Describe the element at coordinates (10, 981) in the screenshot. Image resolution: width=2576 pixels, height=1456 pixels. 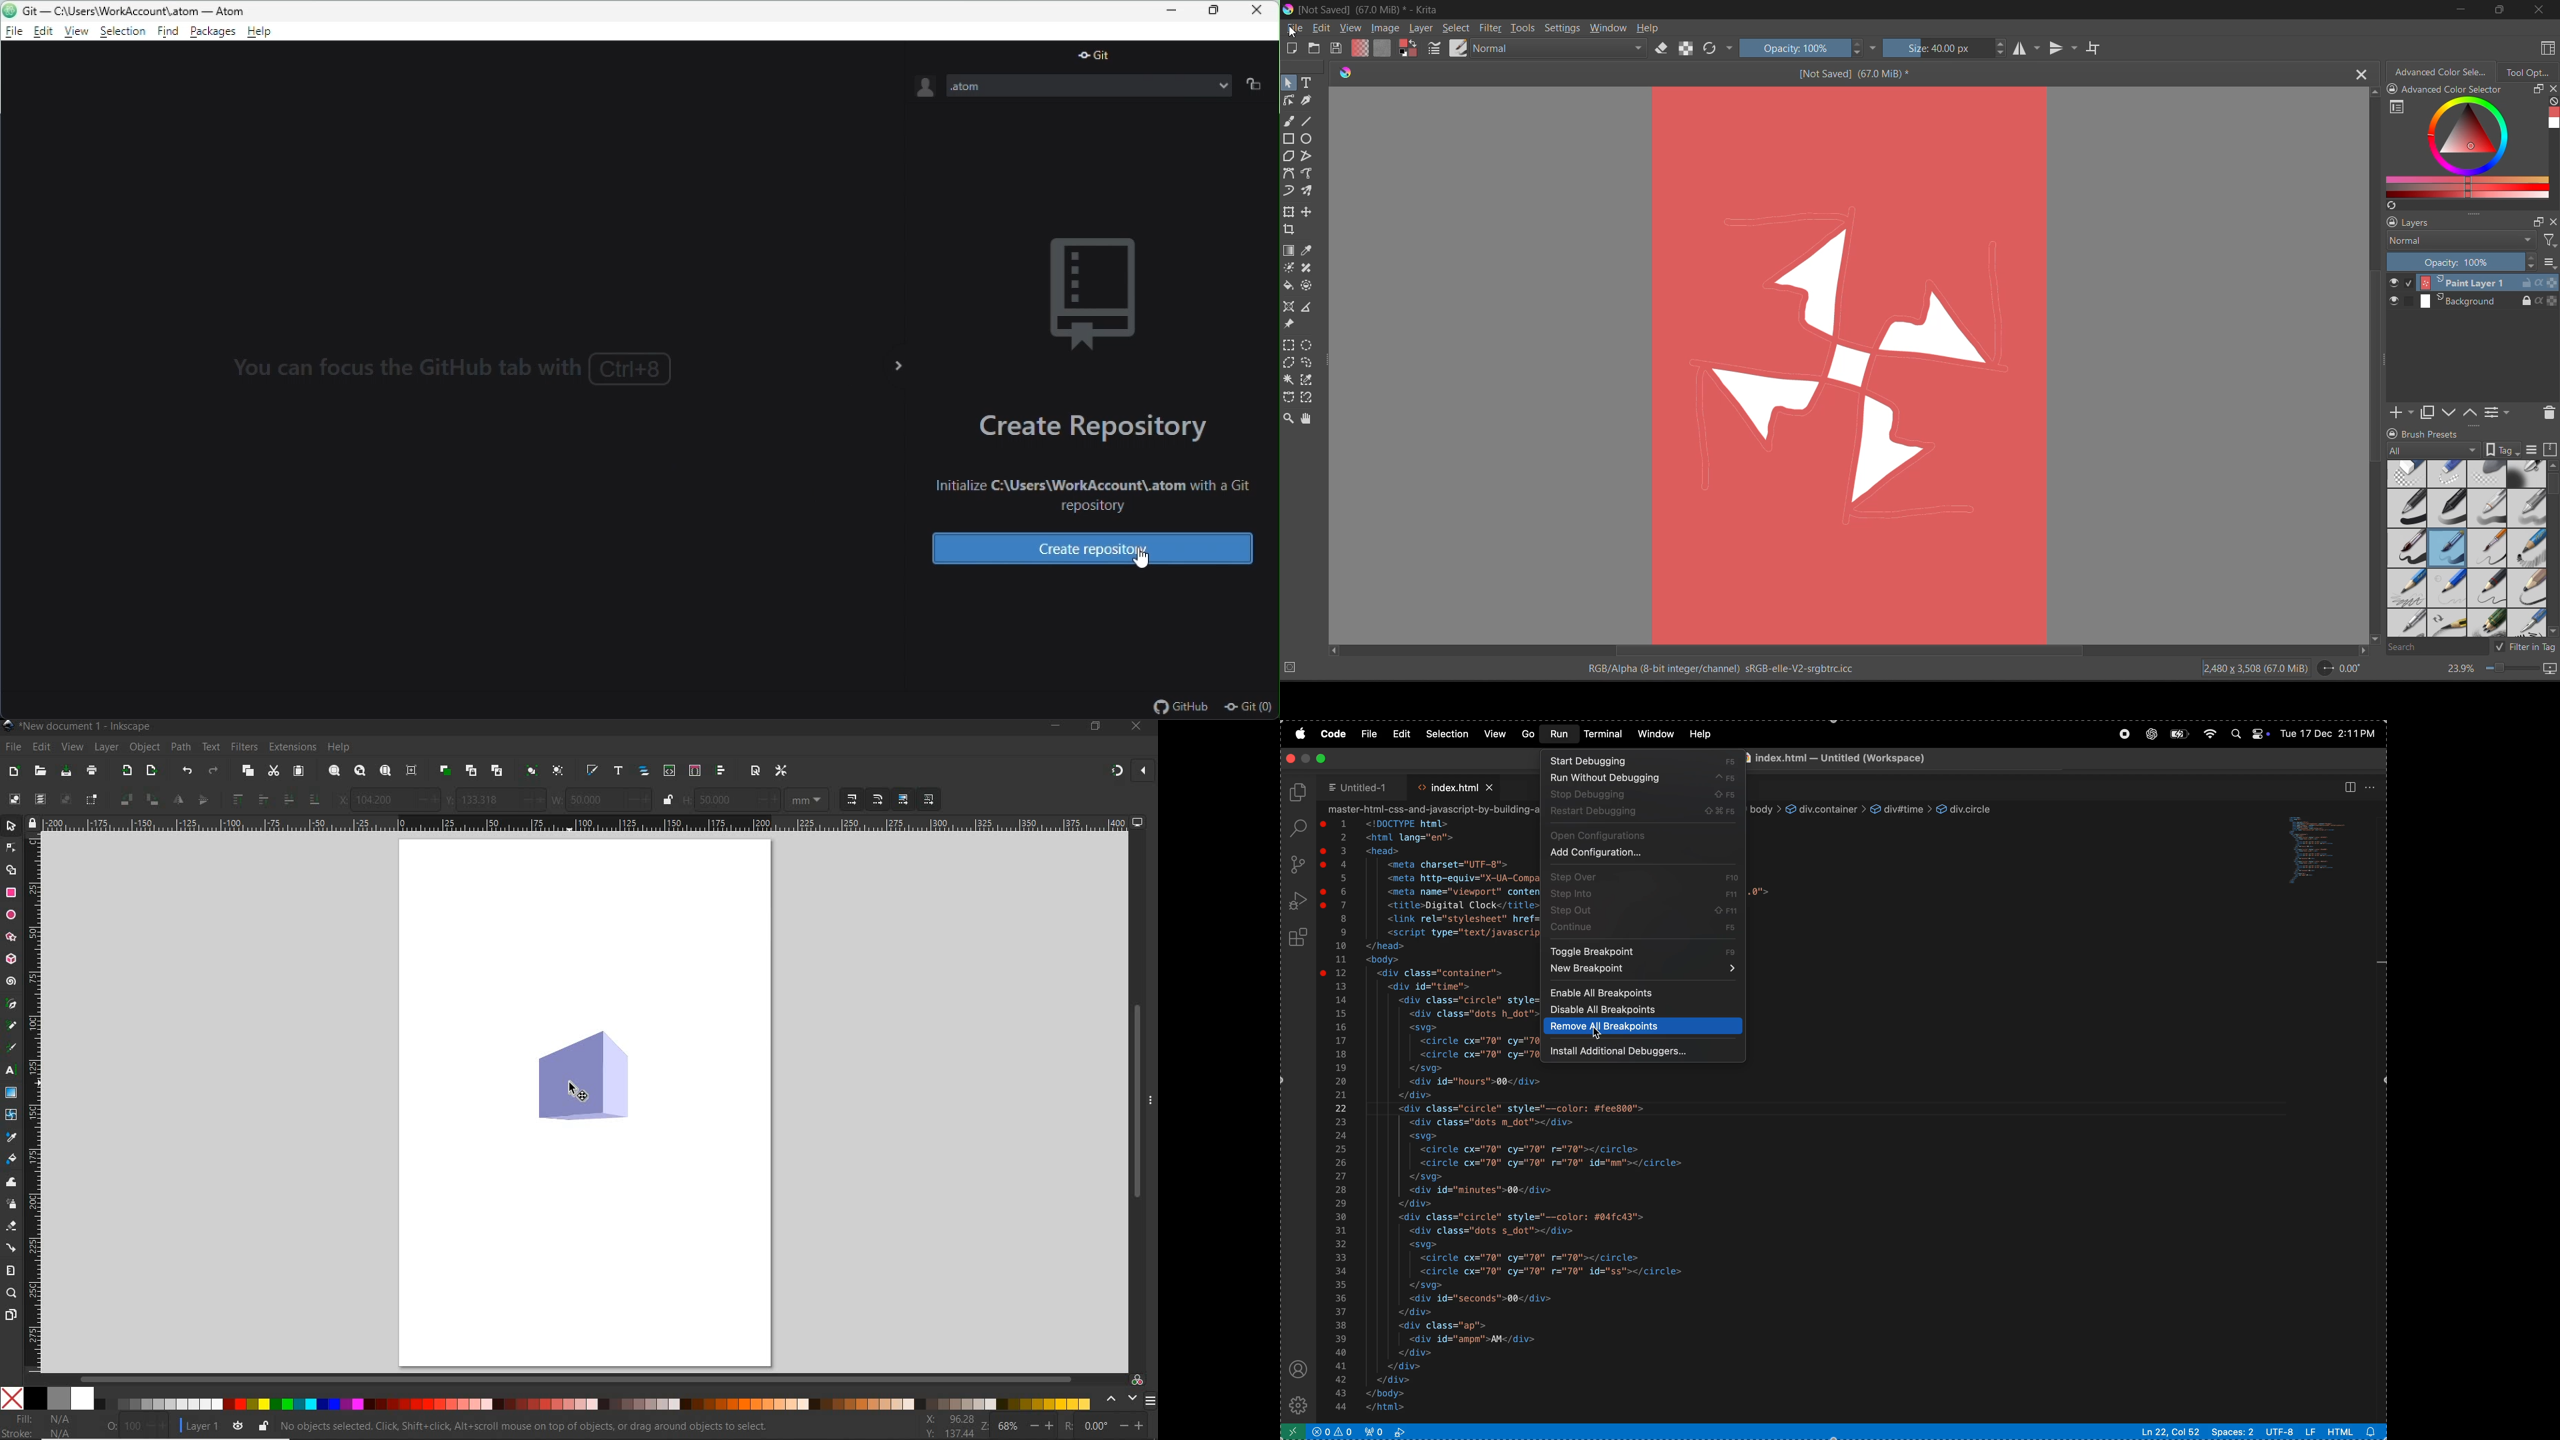
I see `spiral tool` at that location.